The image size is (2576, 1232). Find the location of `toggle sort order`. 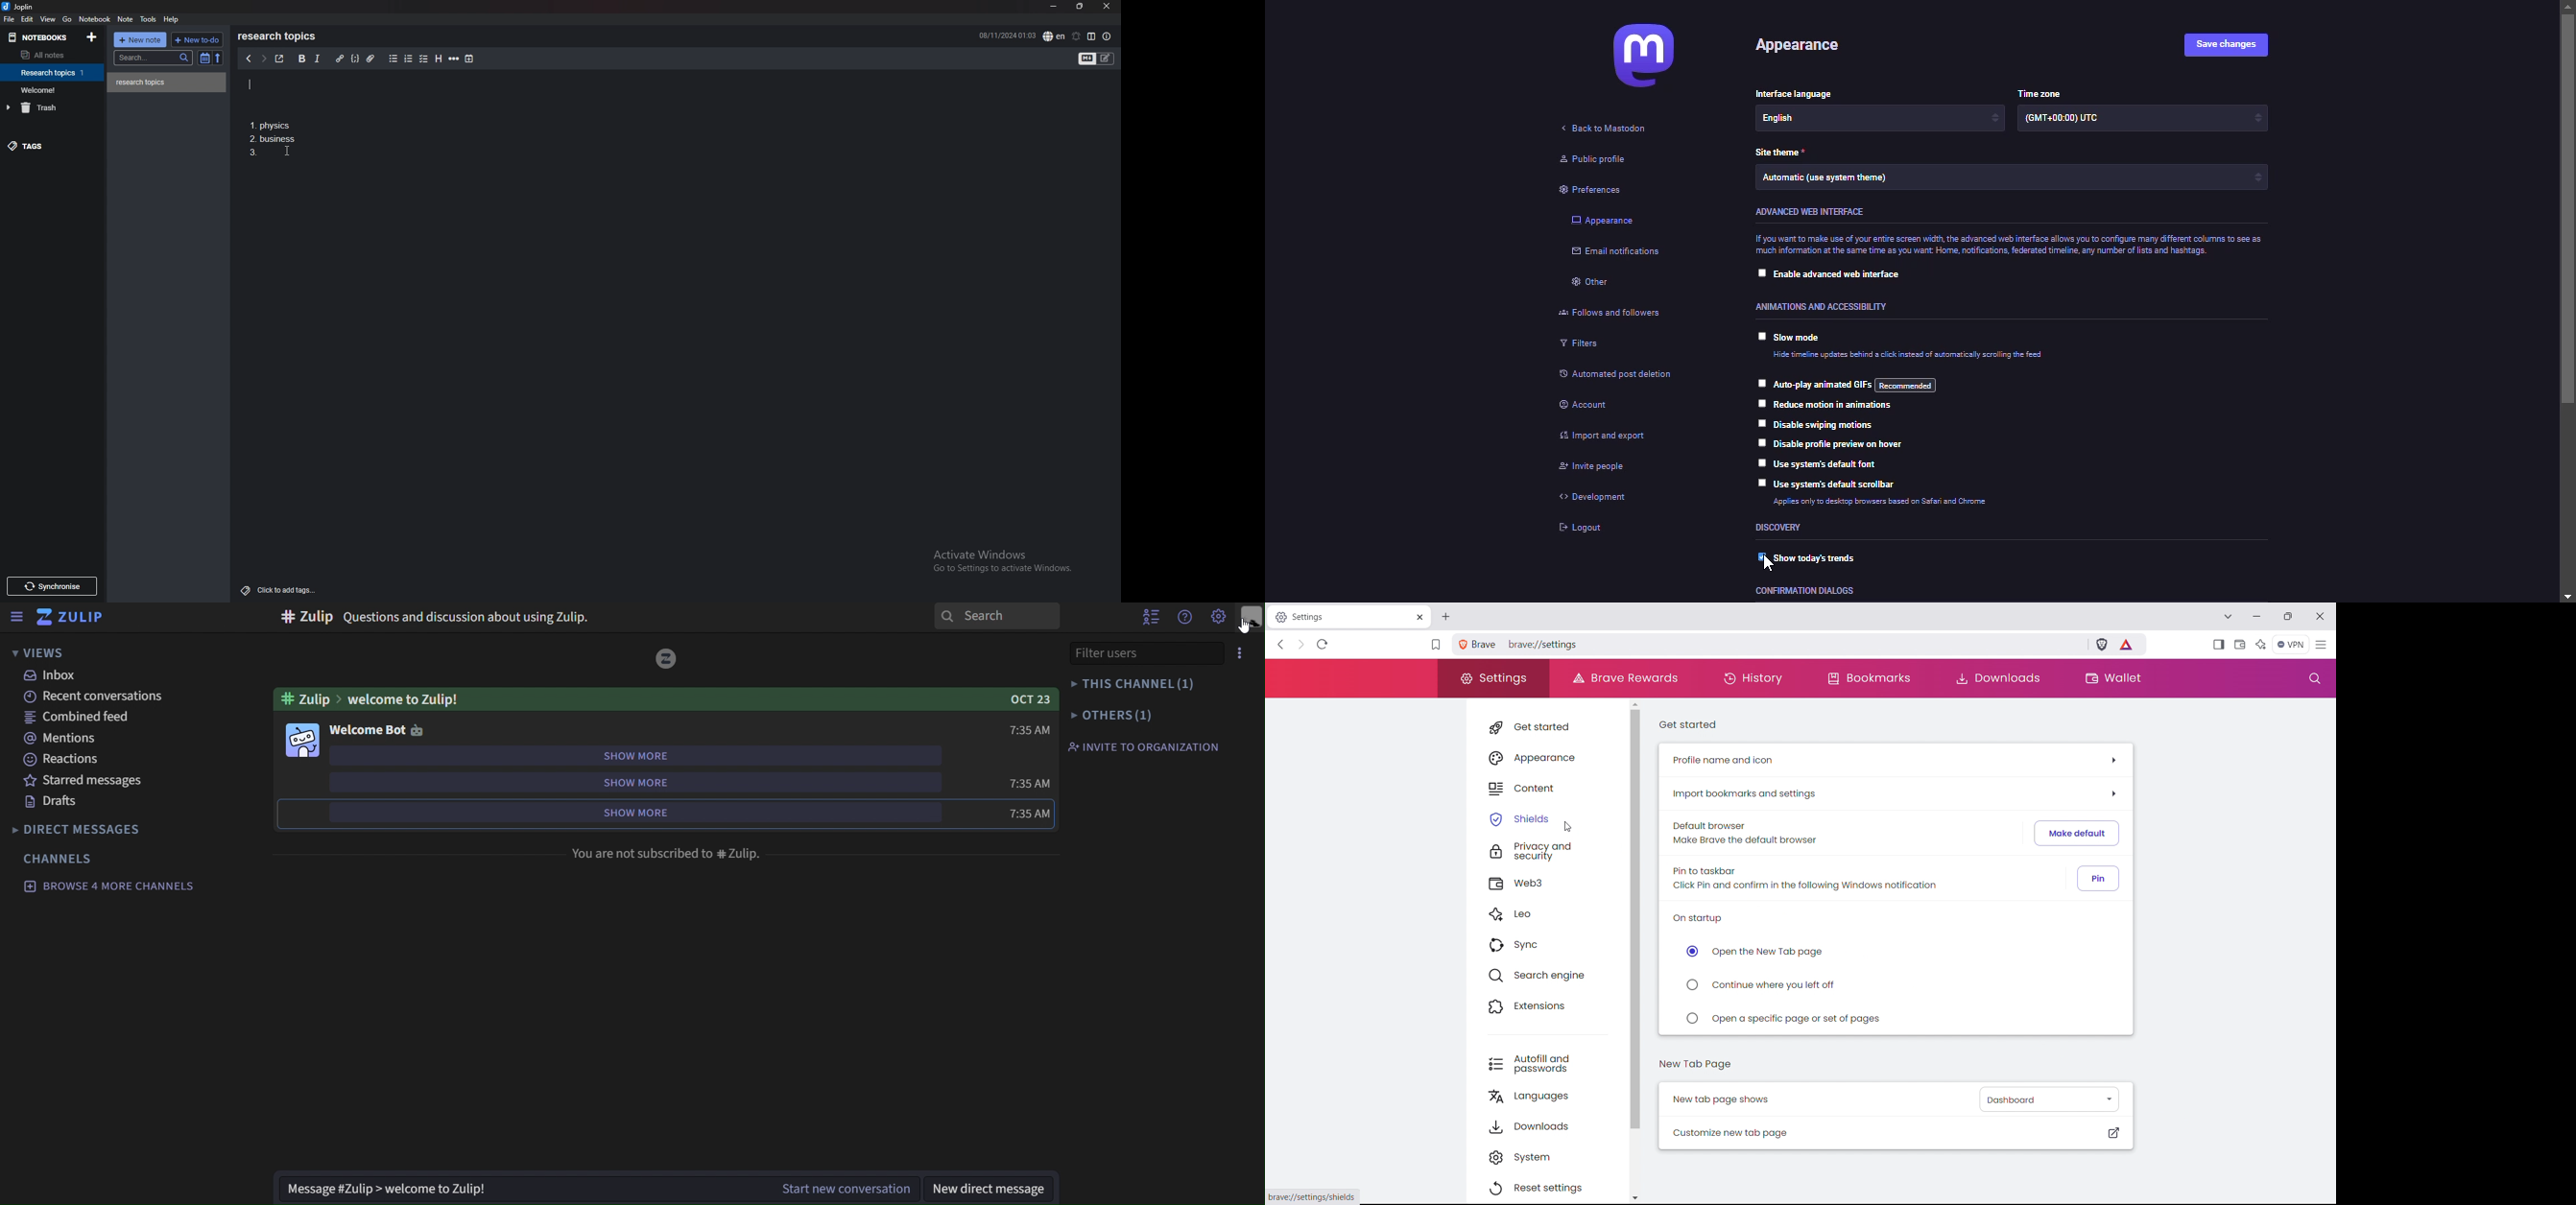

toggle sort order is located at coordinates (205, 58).